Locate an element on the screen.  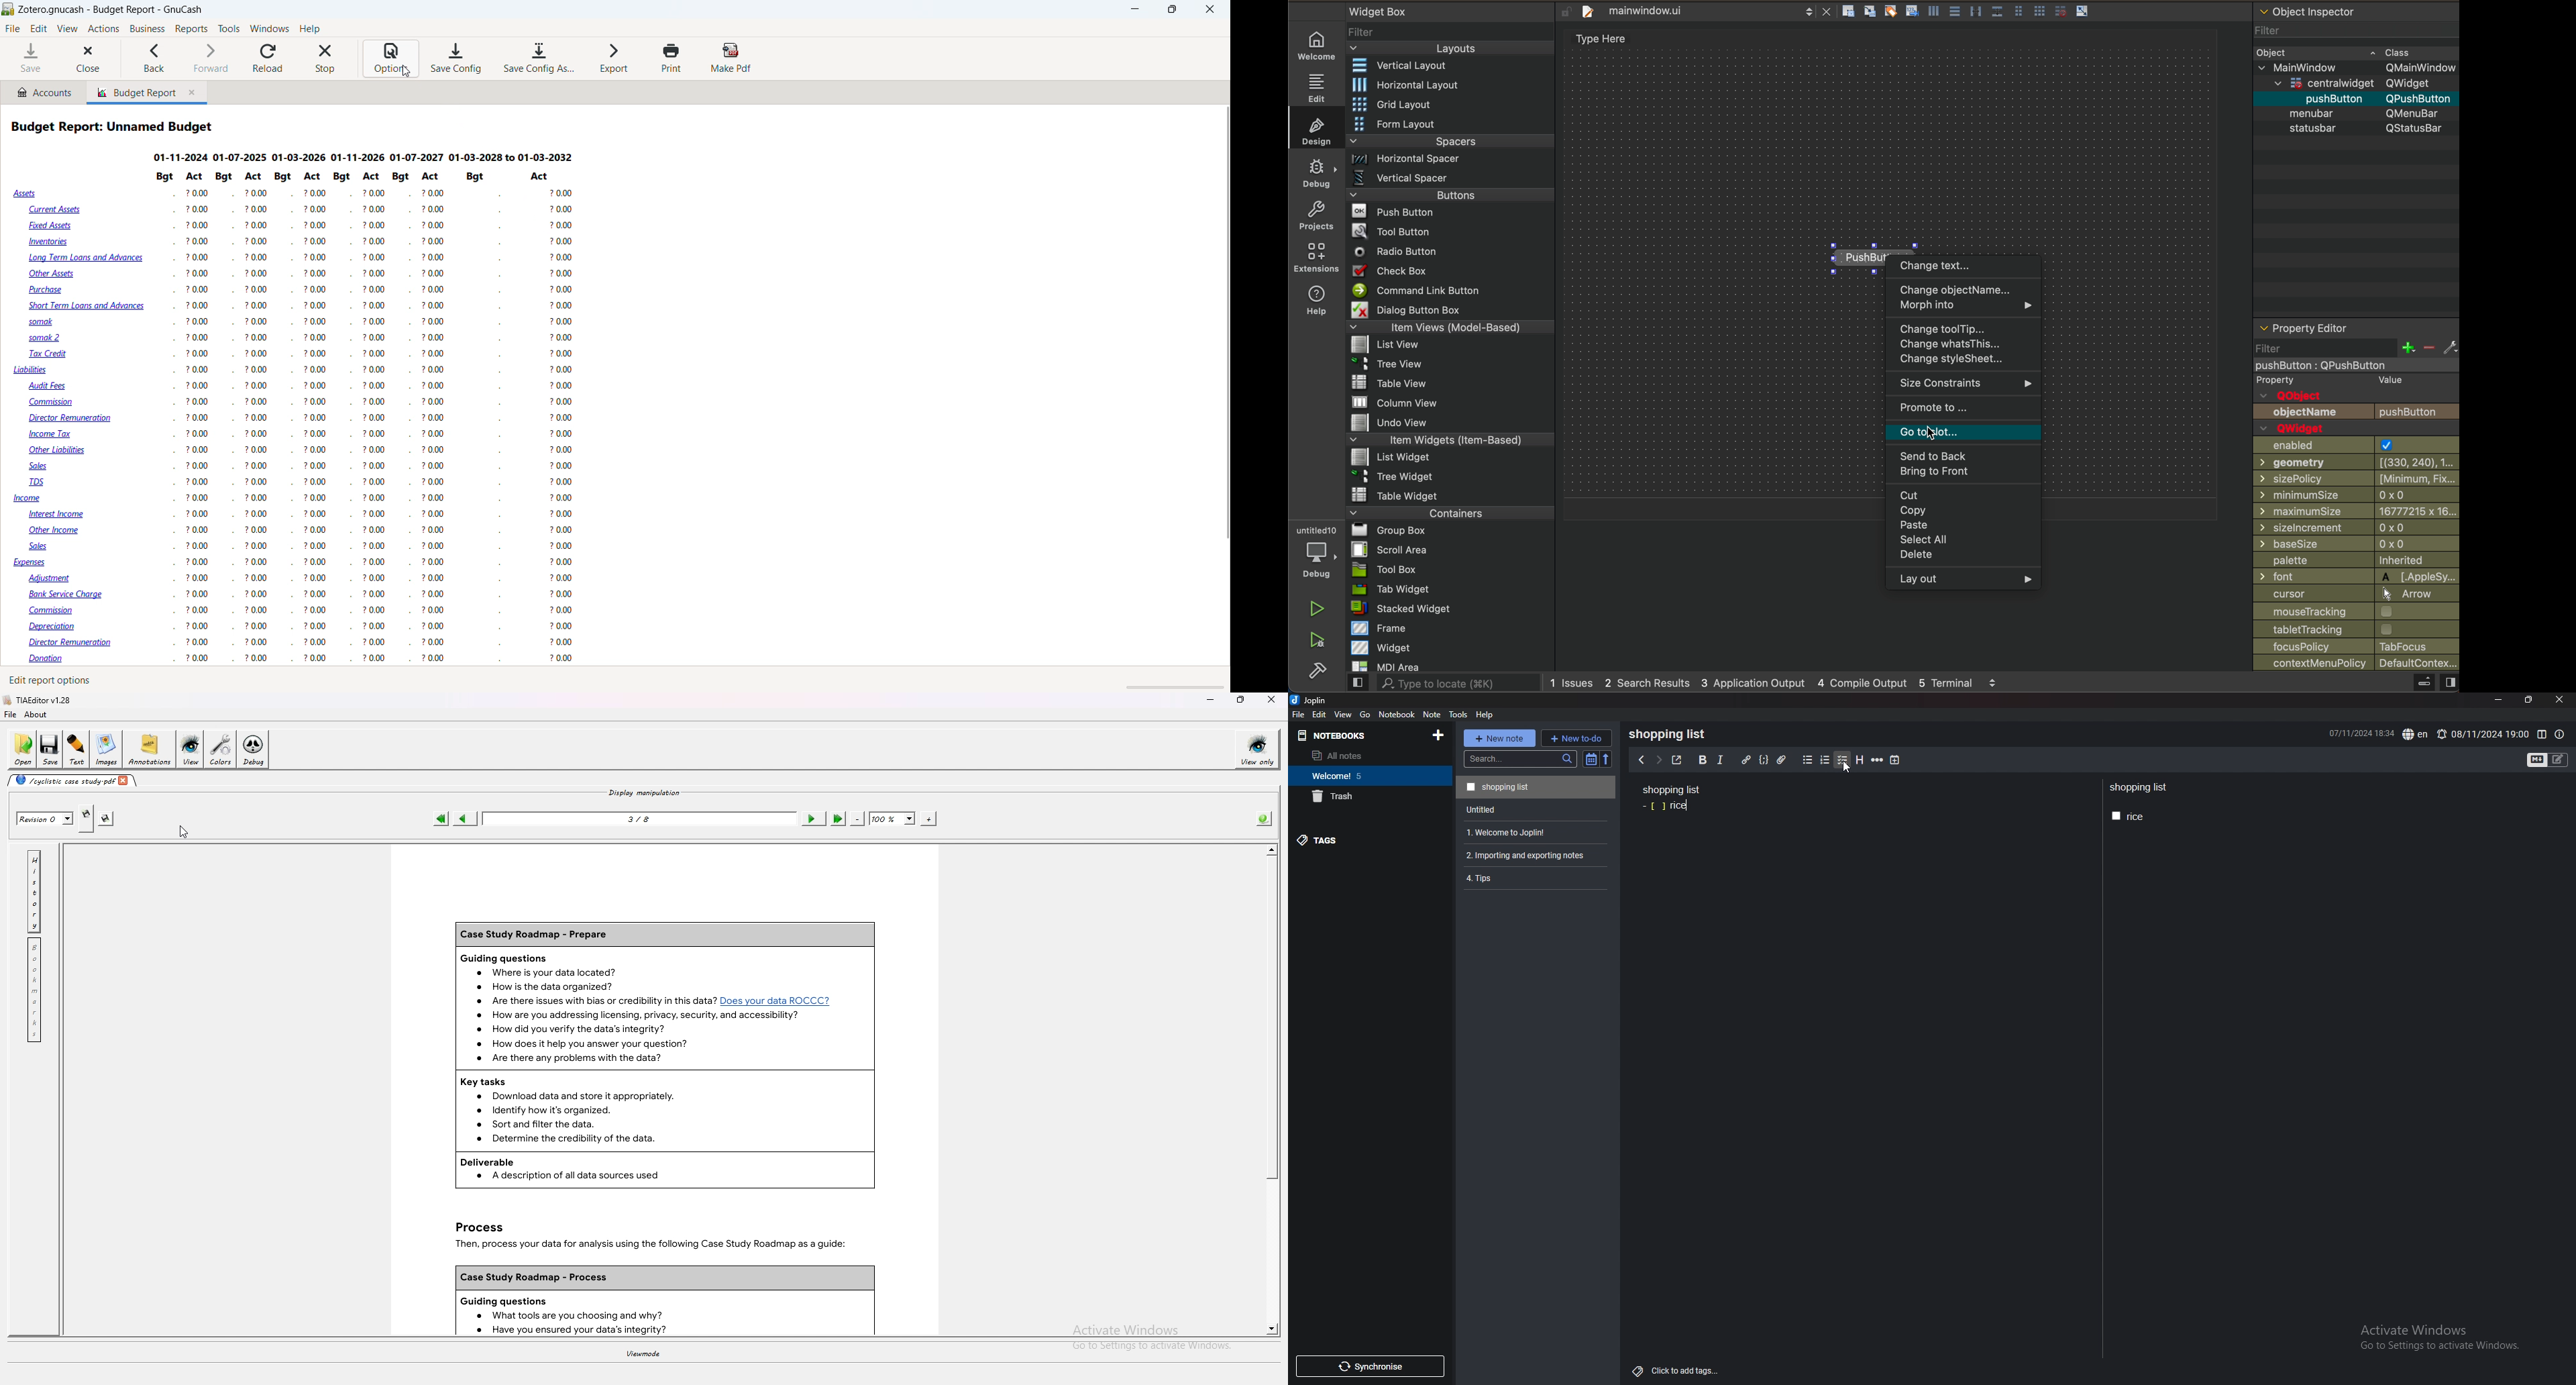
Property Value is located at coordinates (2333, 381).